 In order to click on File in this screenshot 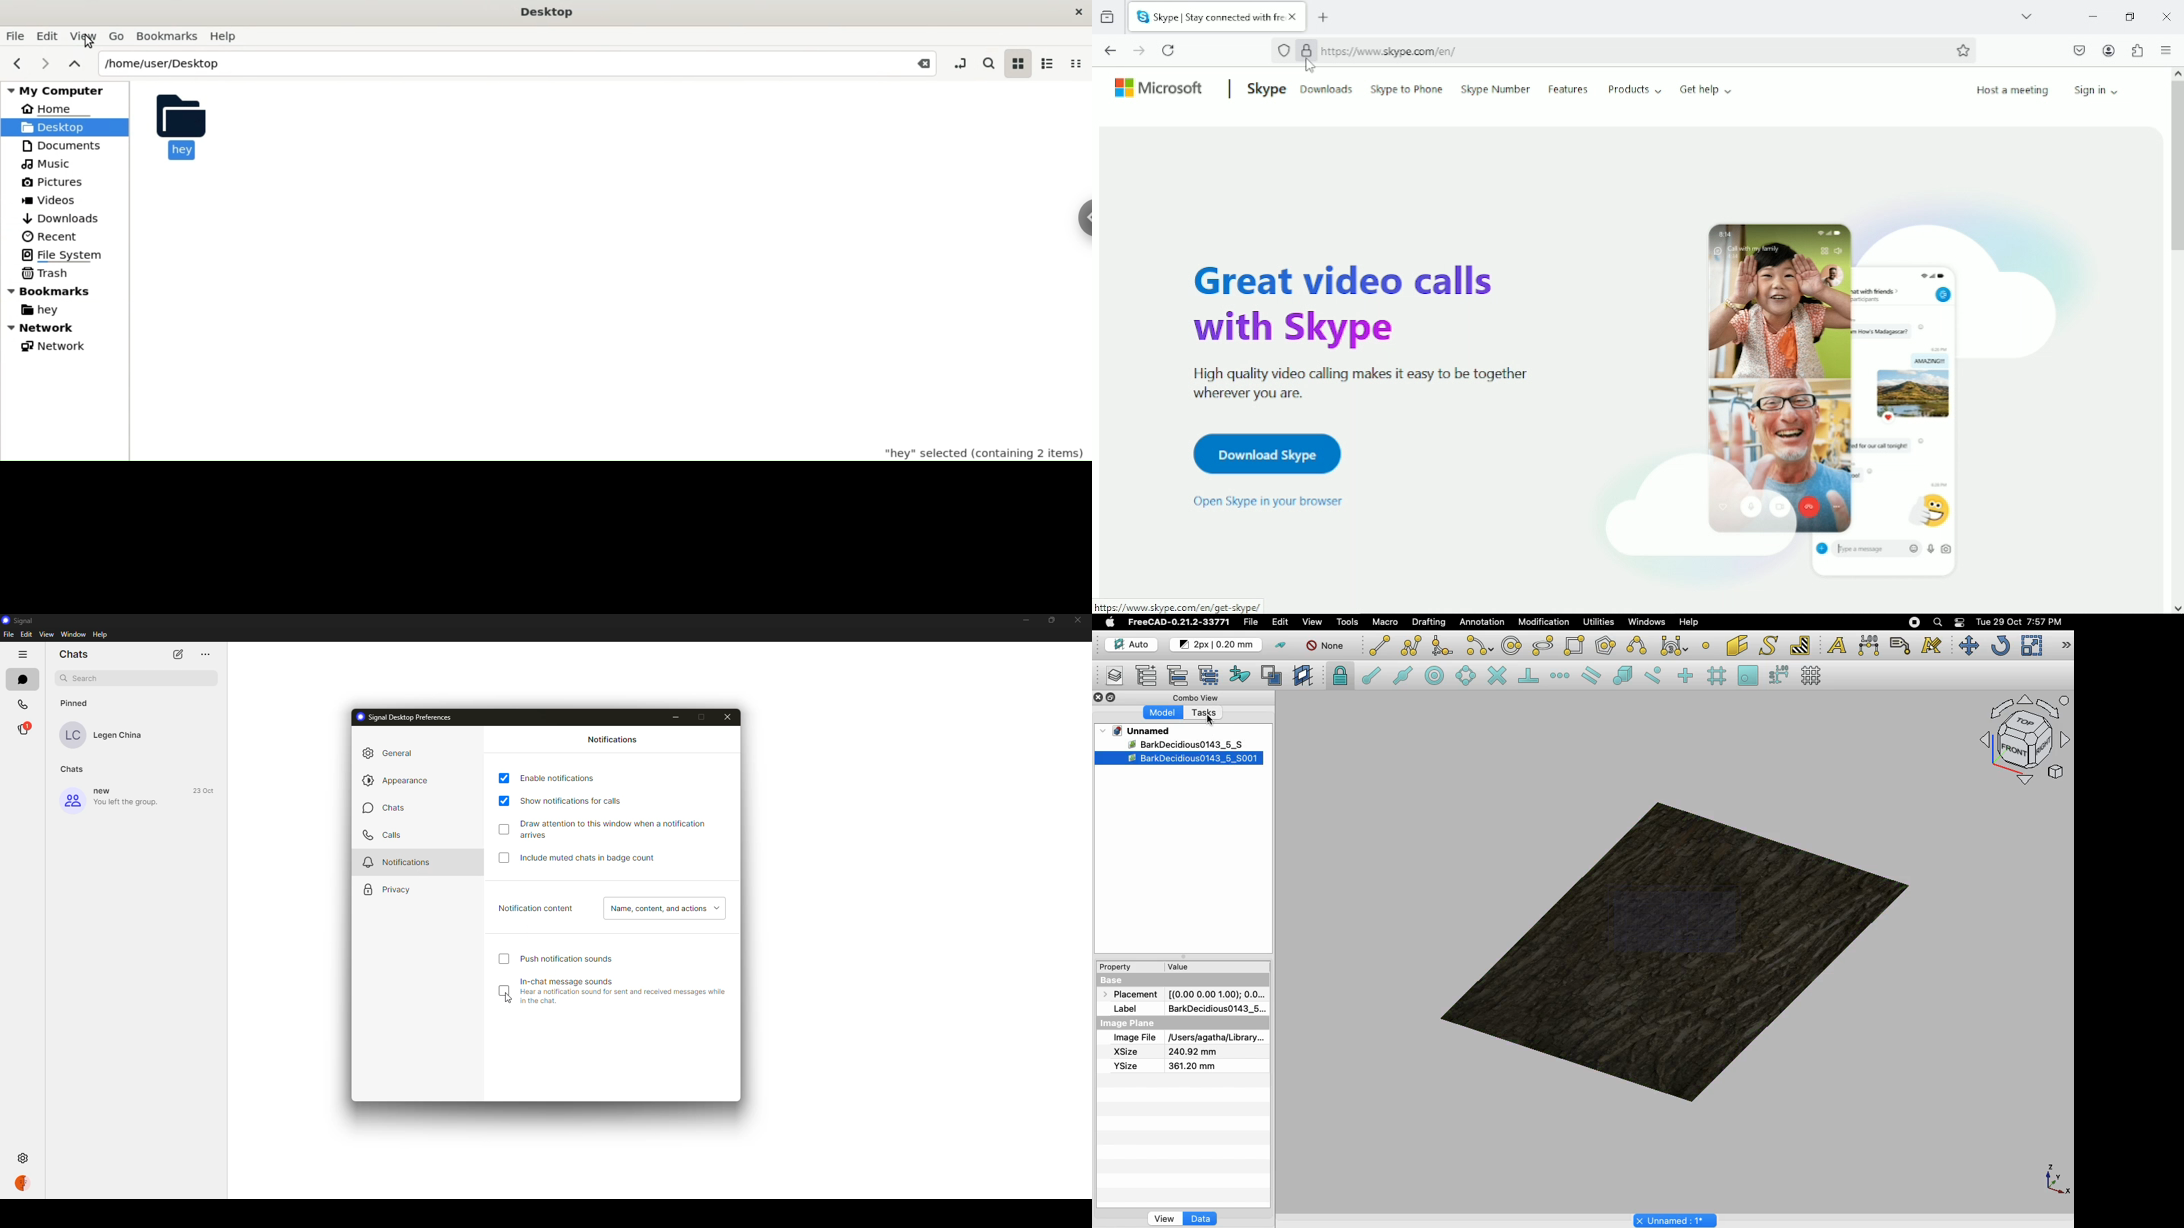, I will do `click(9, 634)`.